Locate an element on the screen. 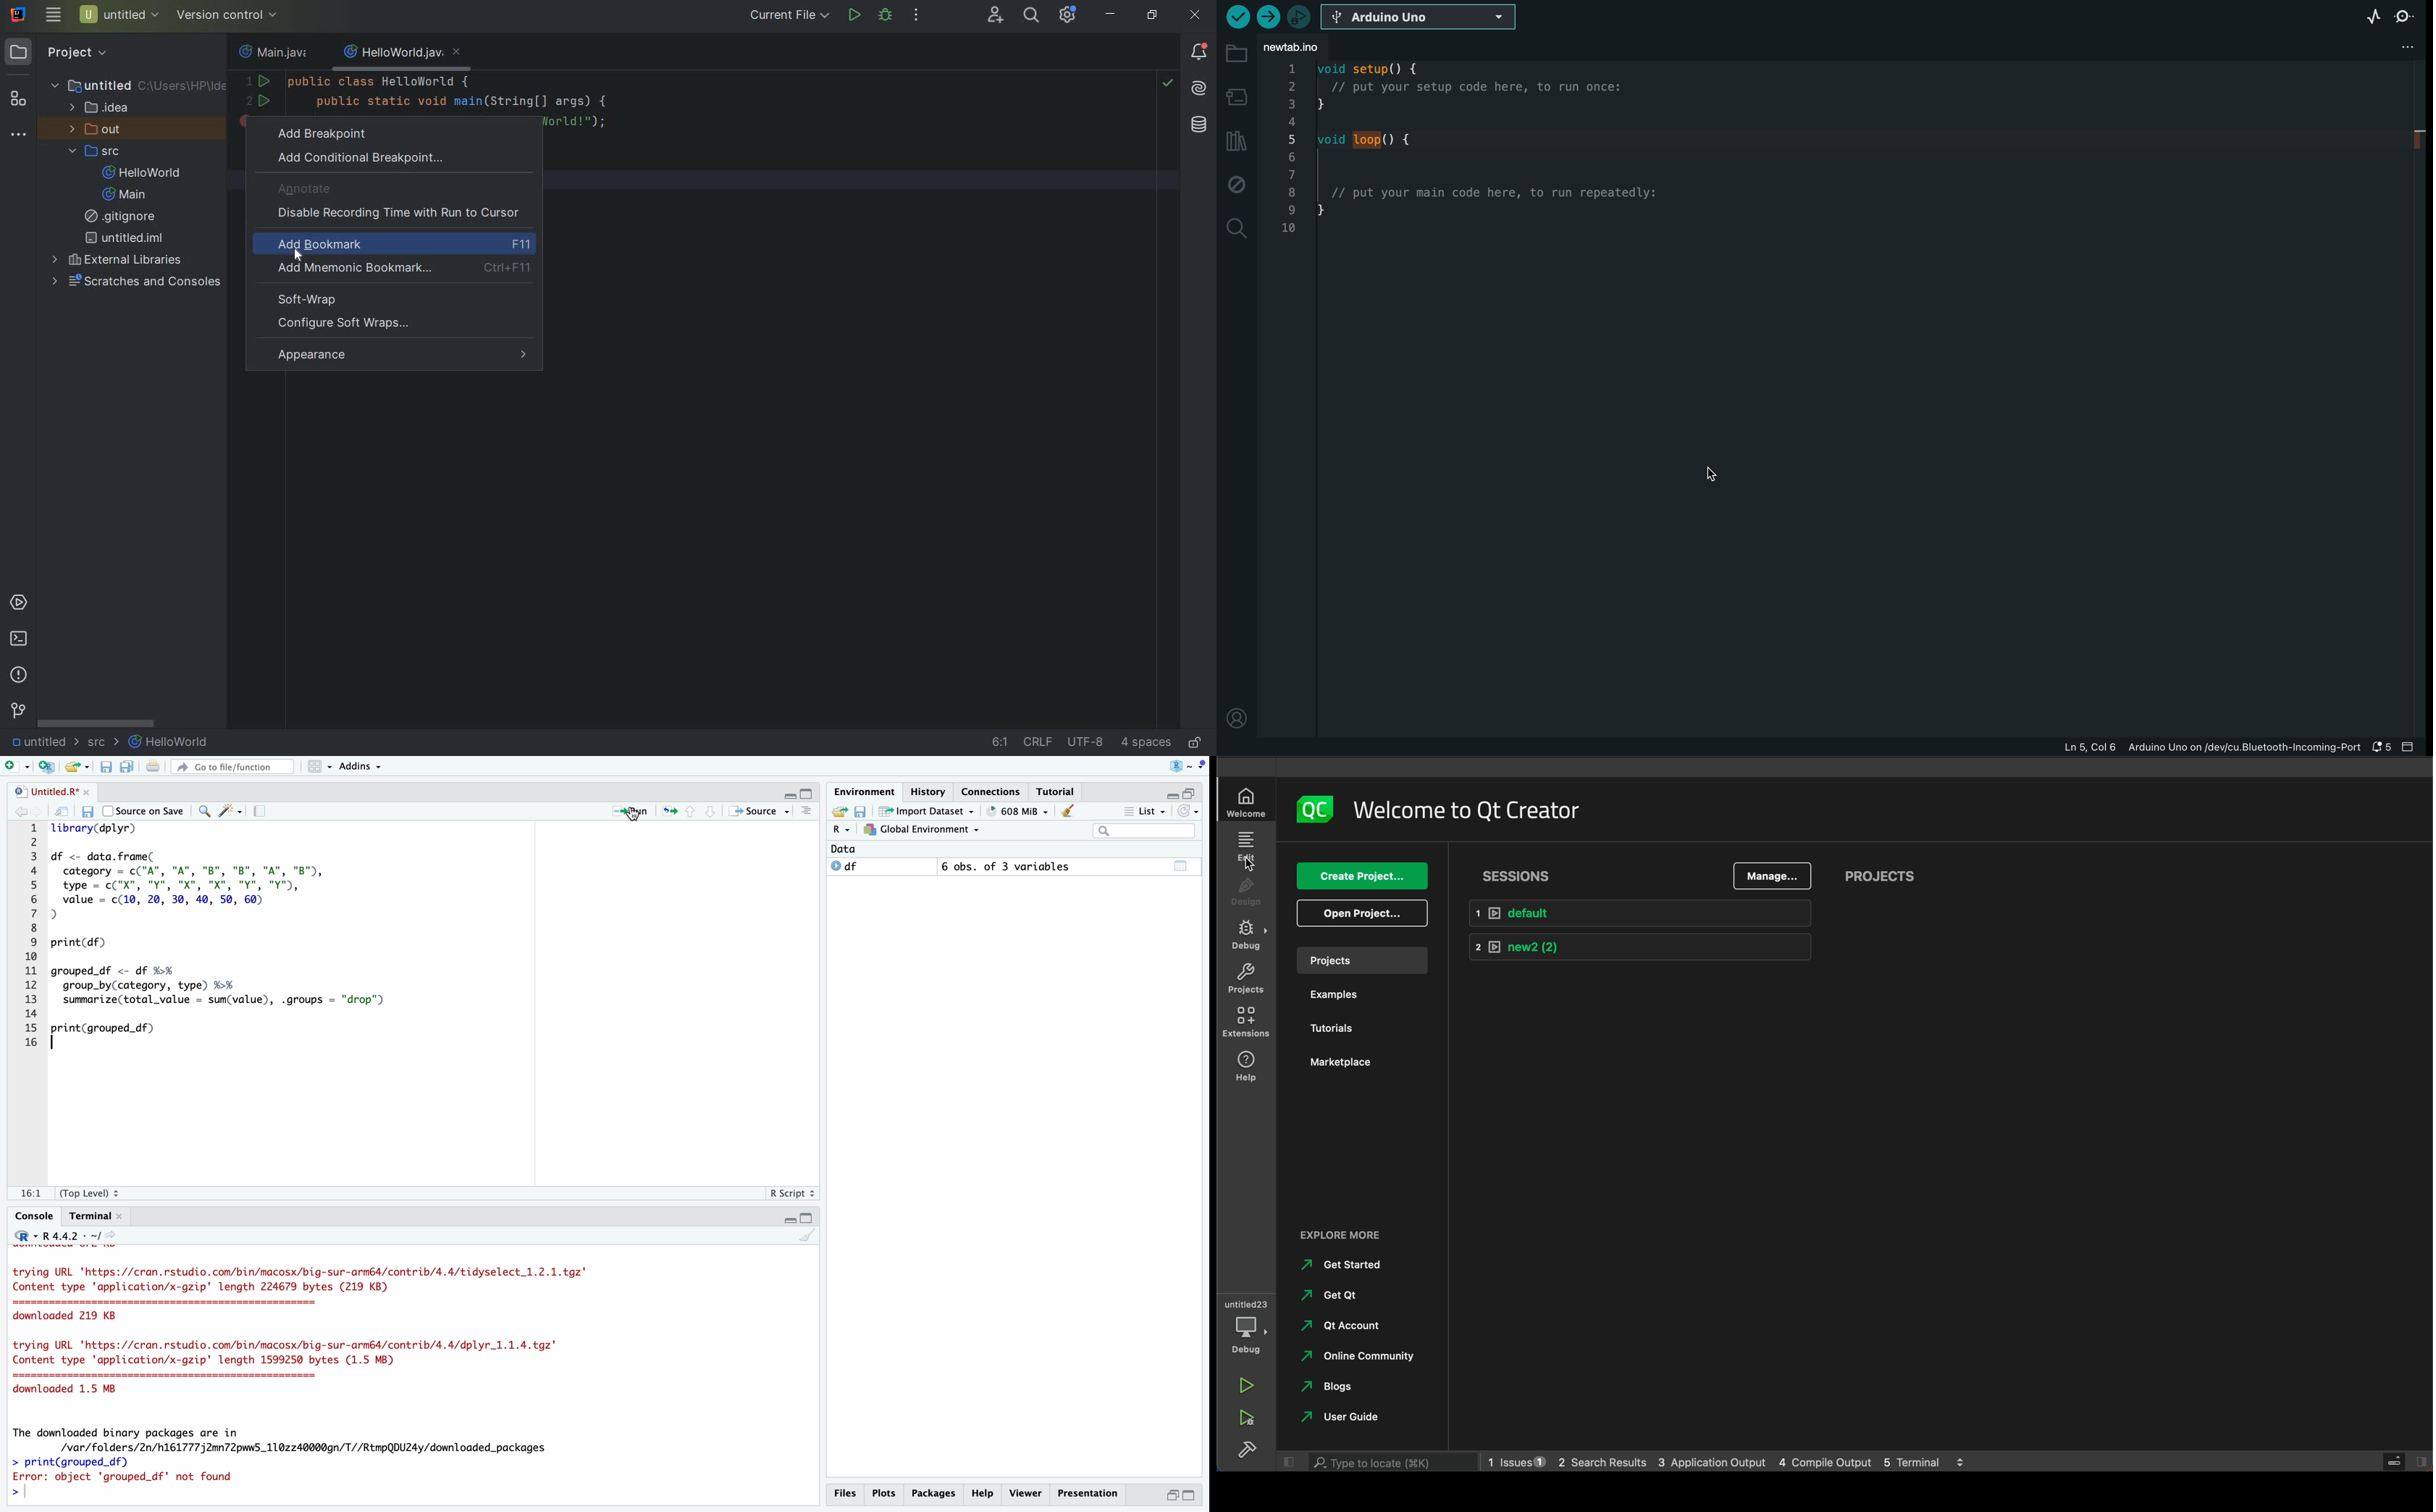 The image size is (2436, 1512). Go to previous location is located at coordinates (19, 812).